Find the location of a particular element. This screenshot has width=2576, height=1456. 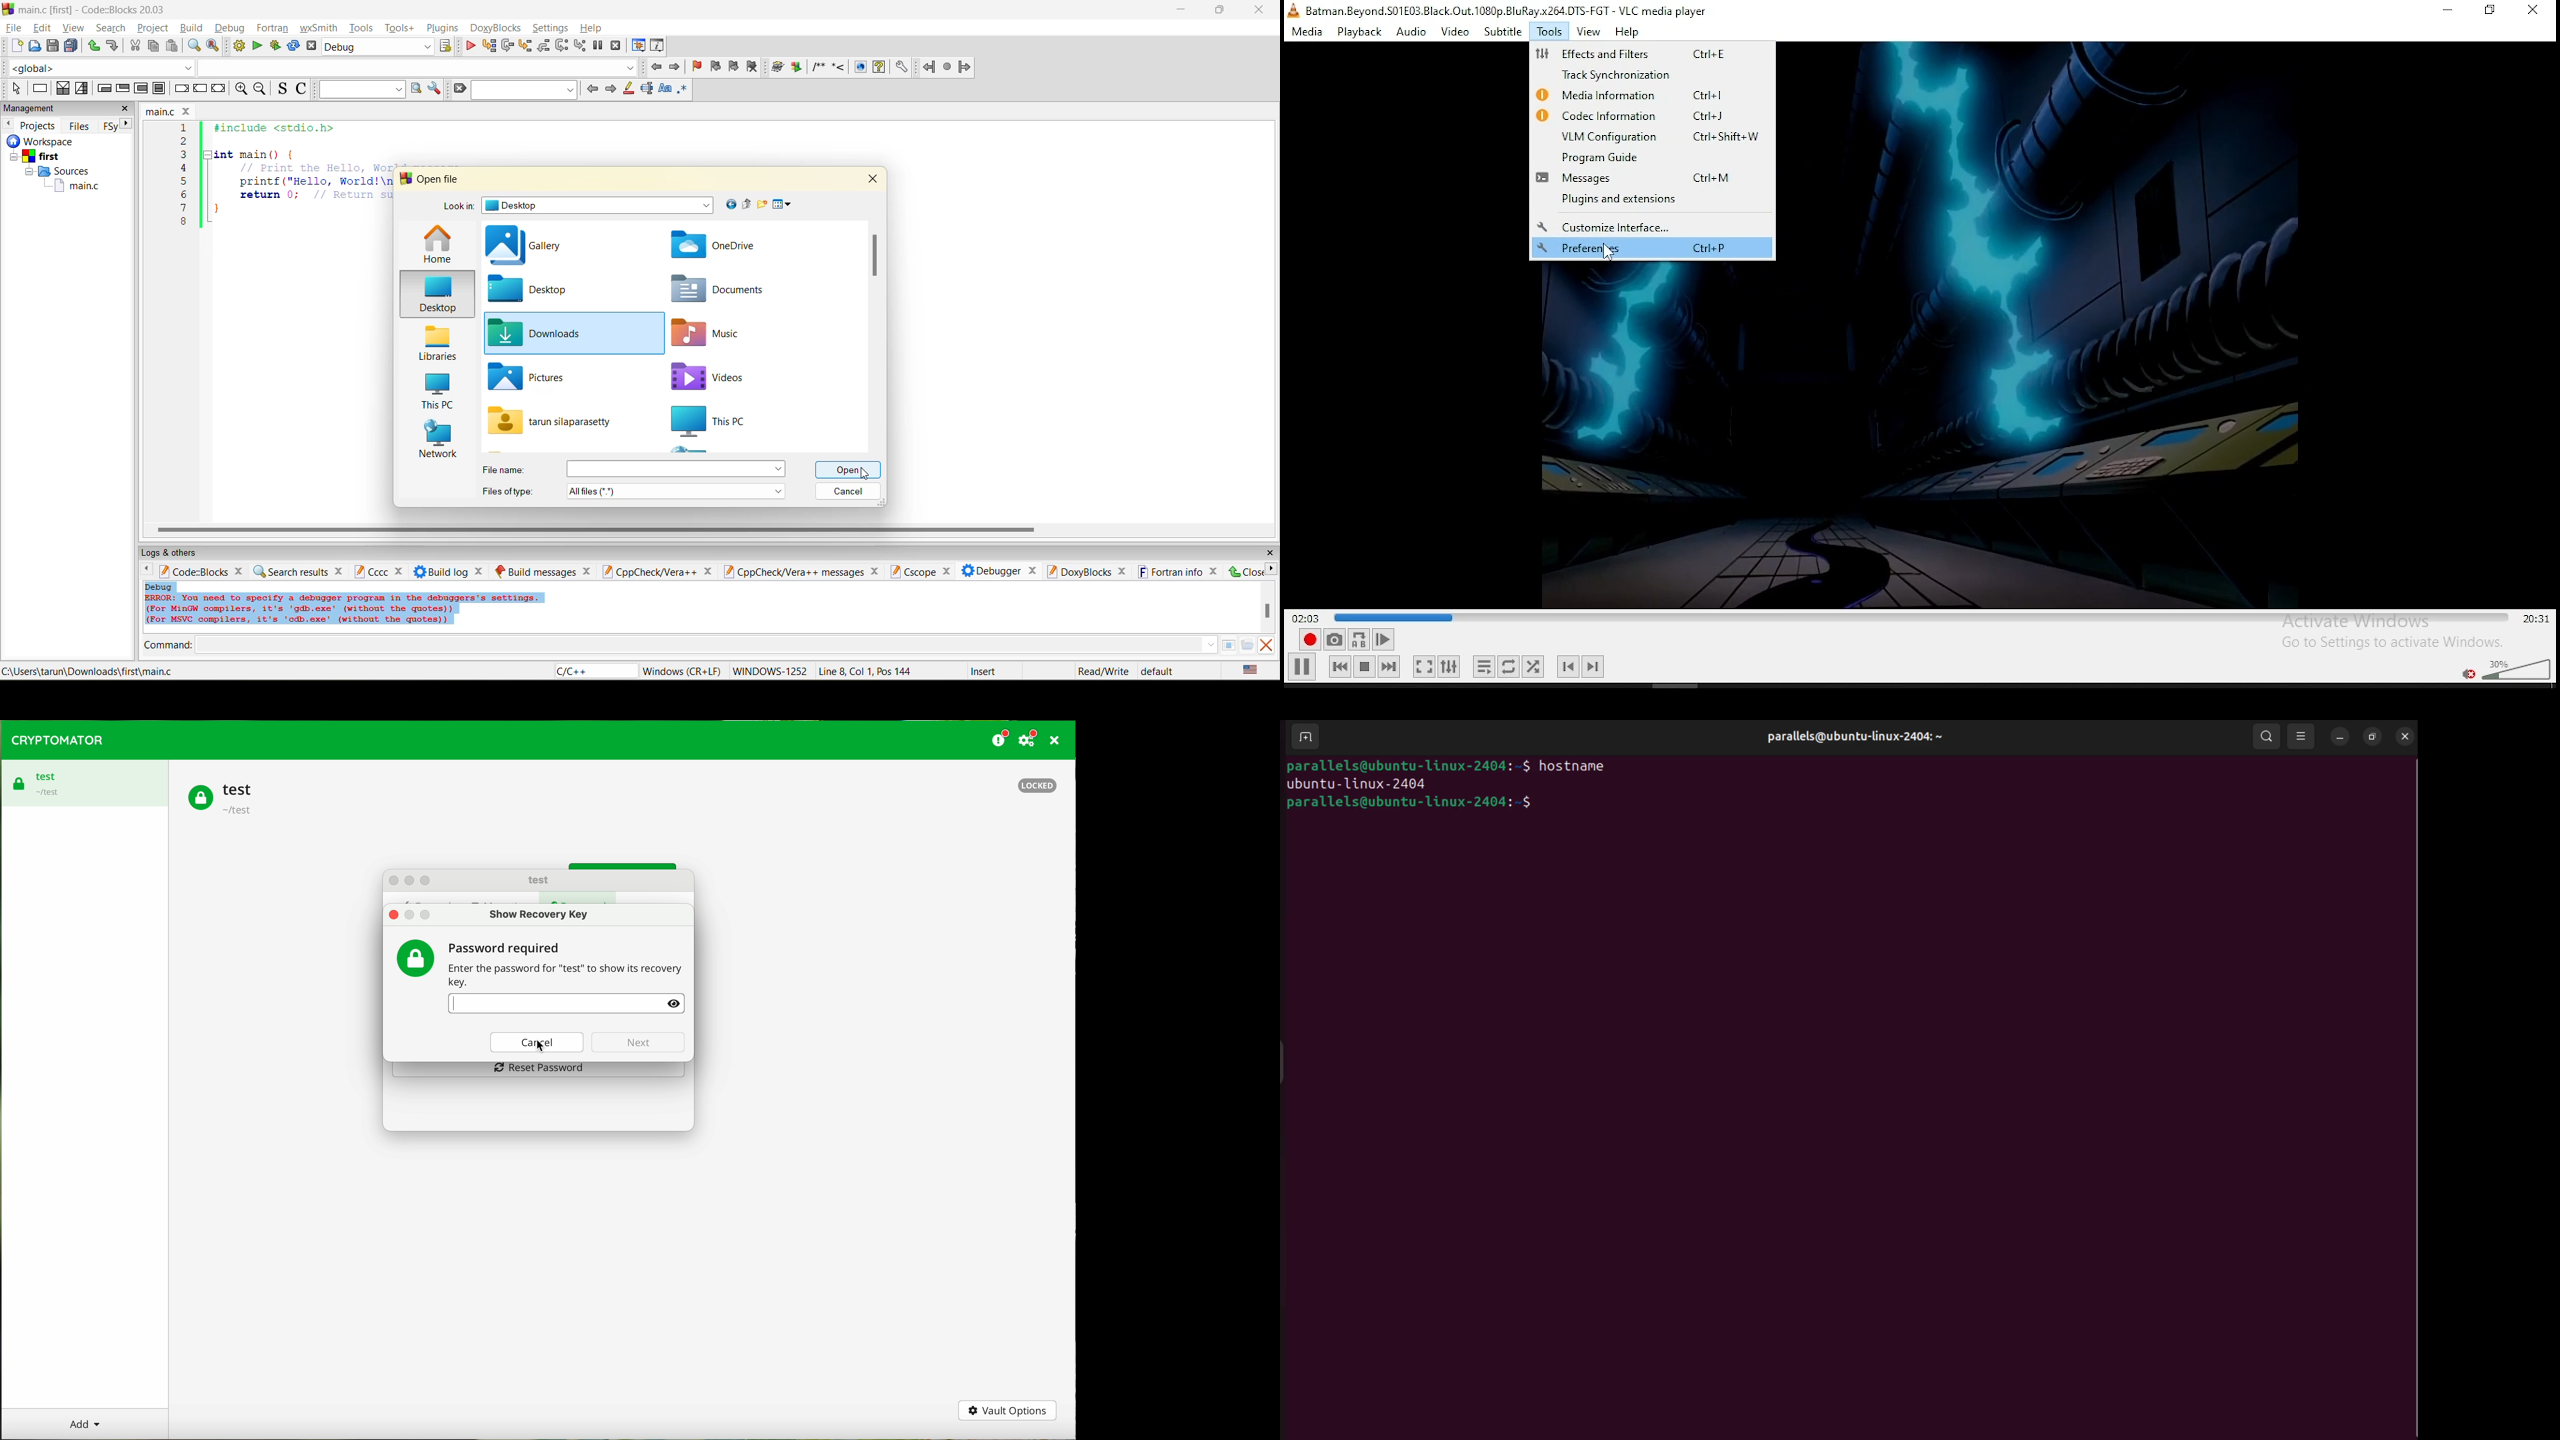

vertical scroll bar is located at coordinates (873, 254).